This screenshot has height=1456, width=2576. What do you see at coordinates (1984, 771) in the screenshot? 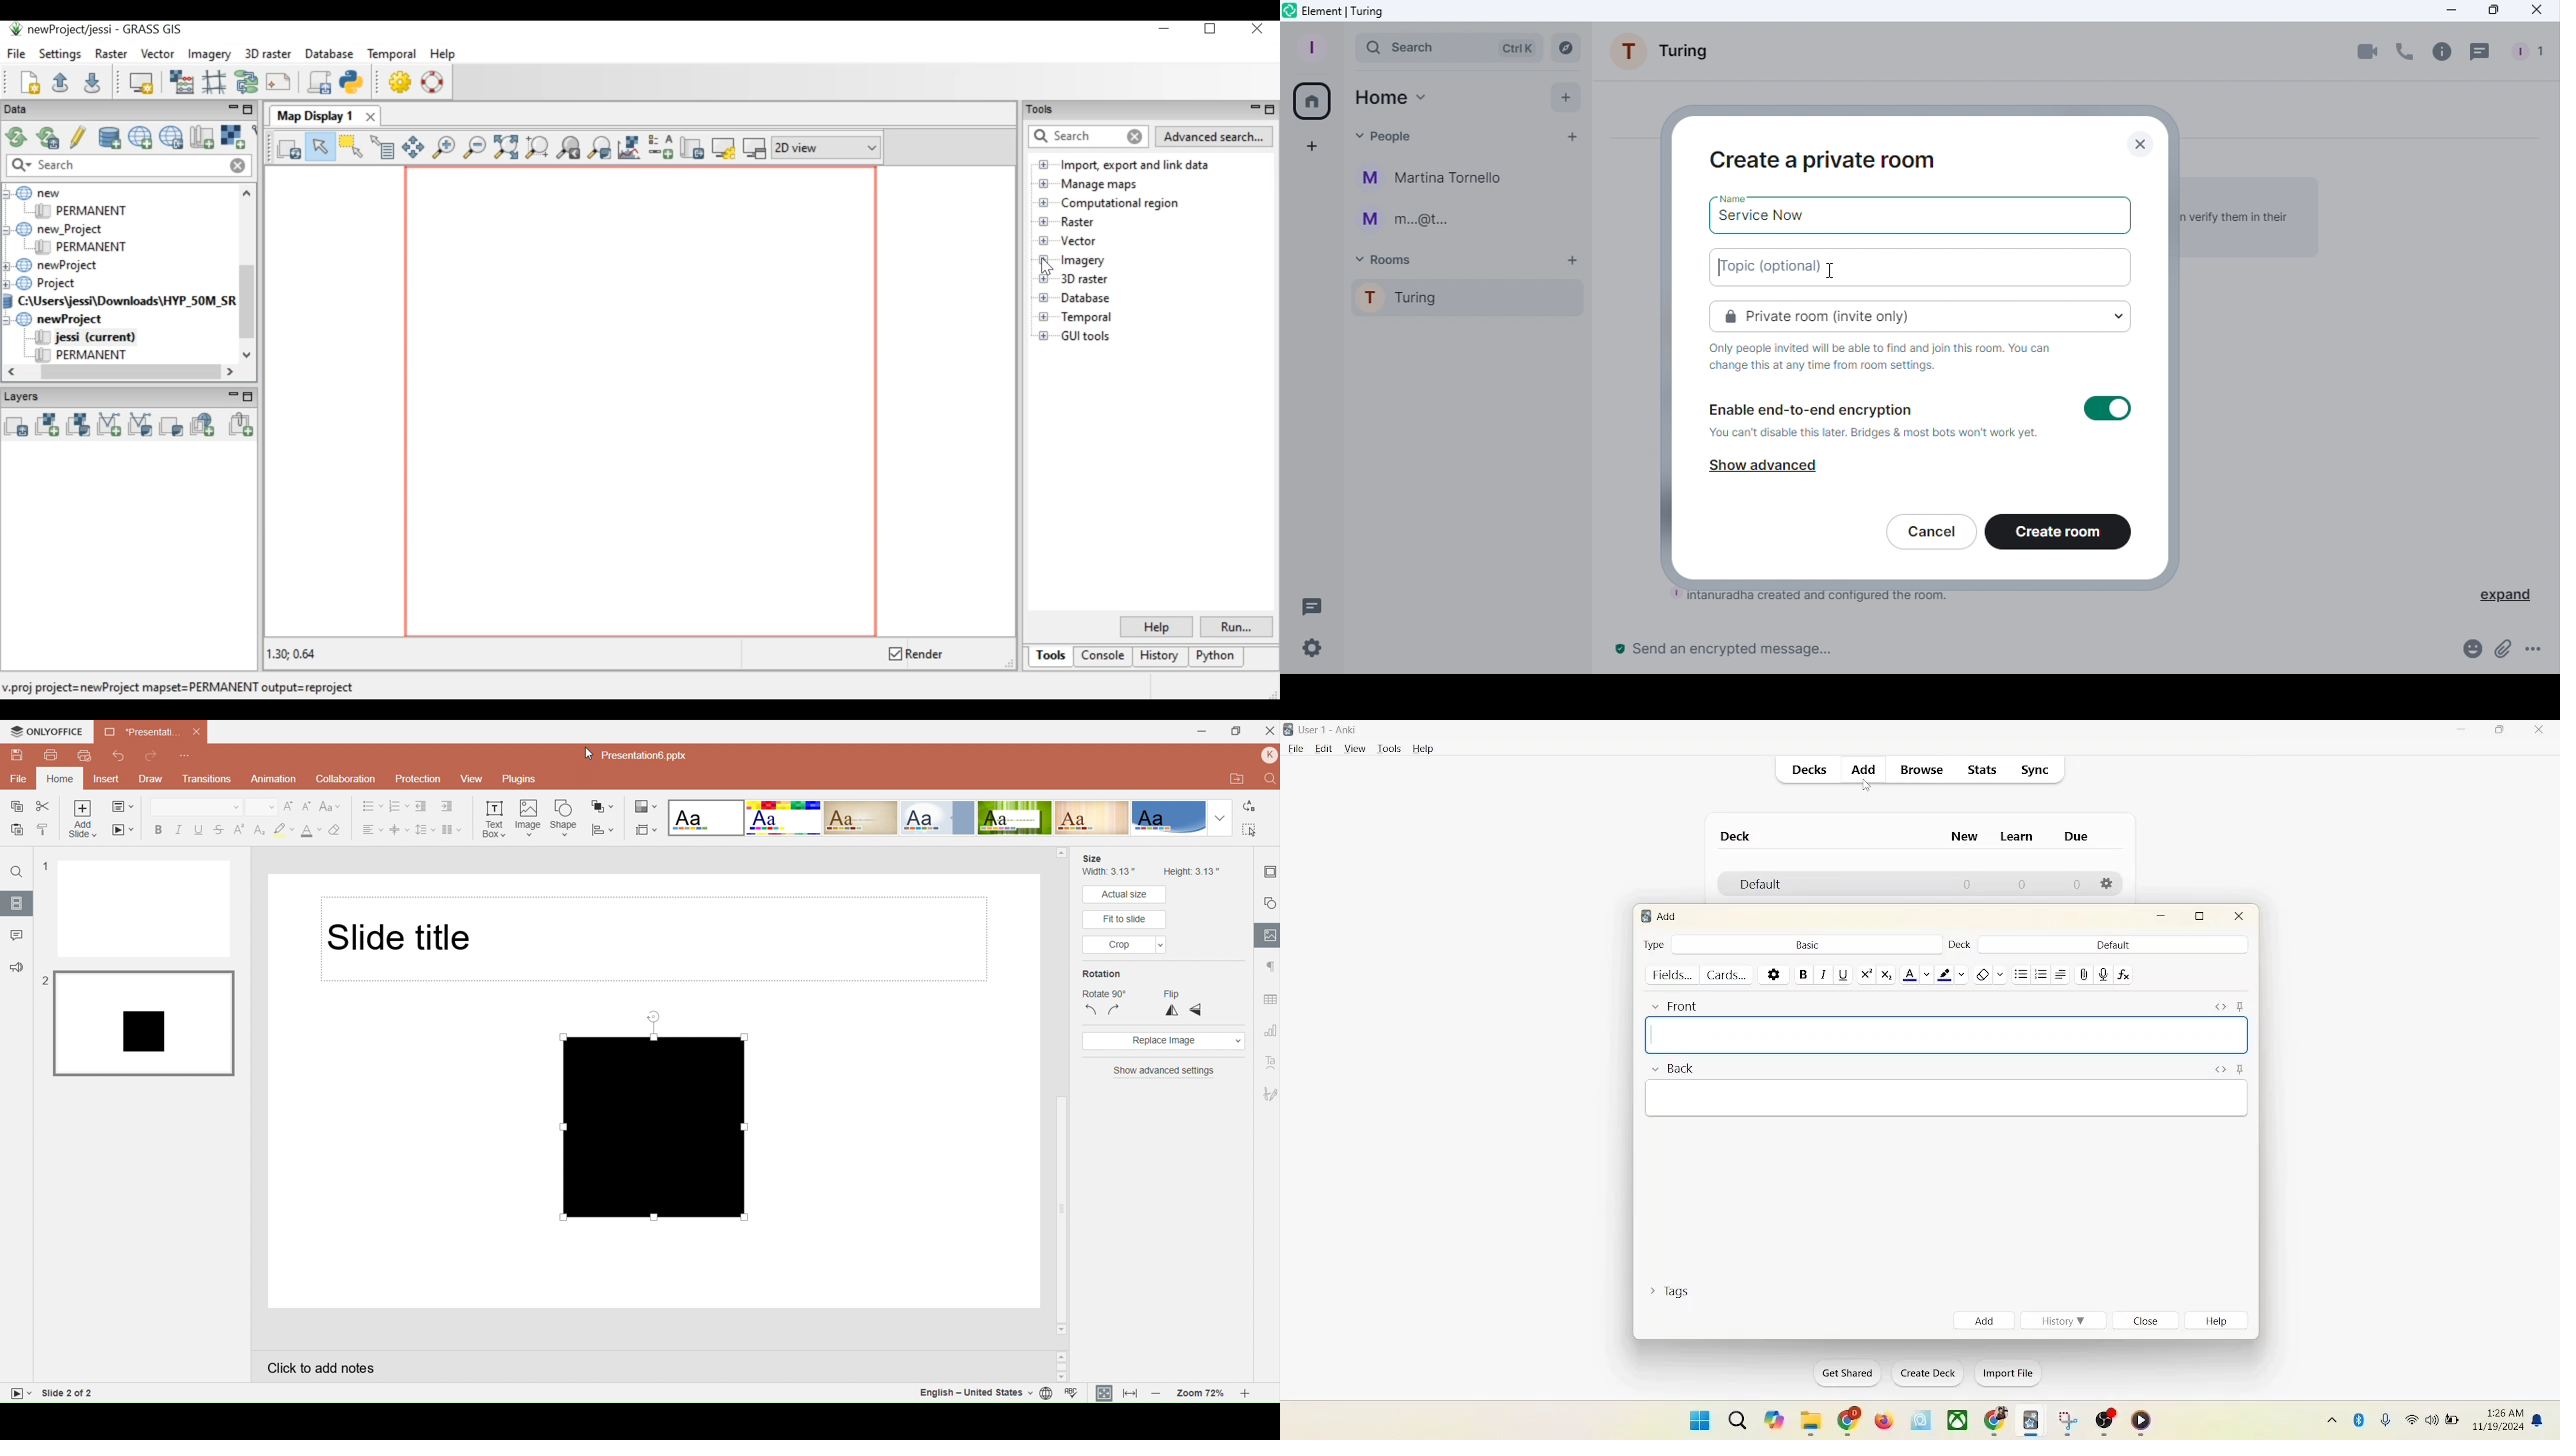
I see `stats` at bounding box center [1984, 771].